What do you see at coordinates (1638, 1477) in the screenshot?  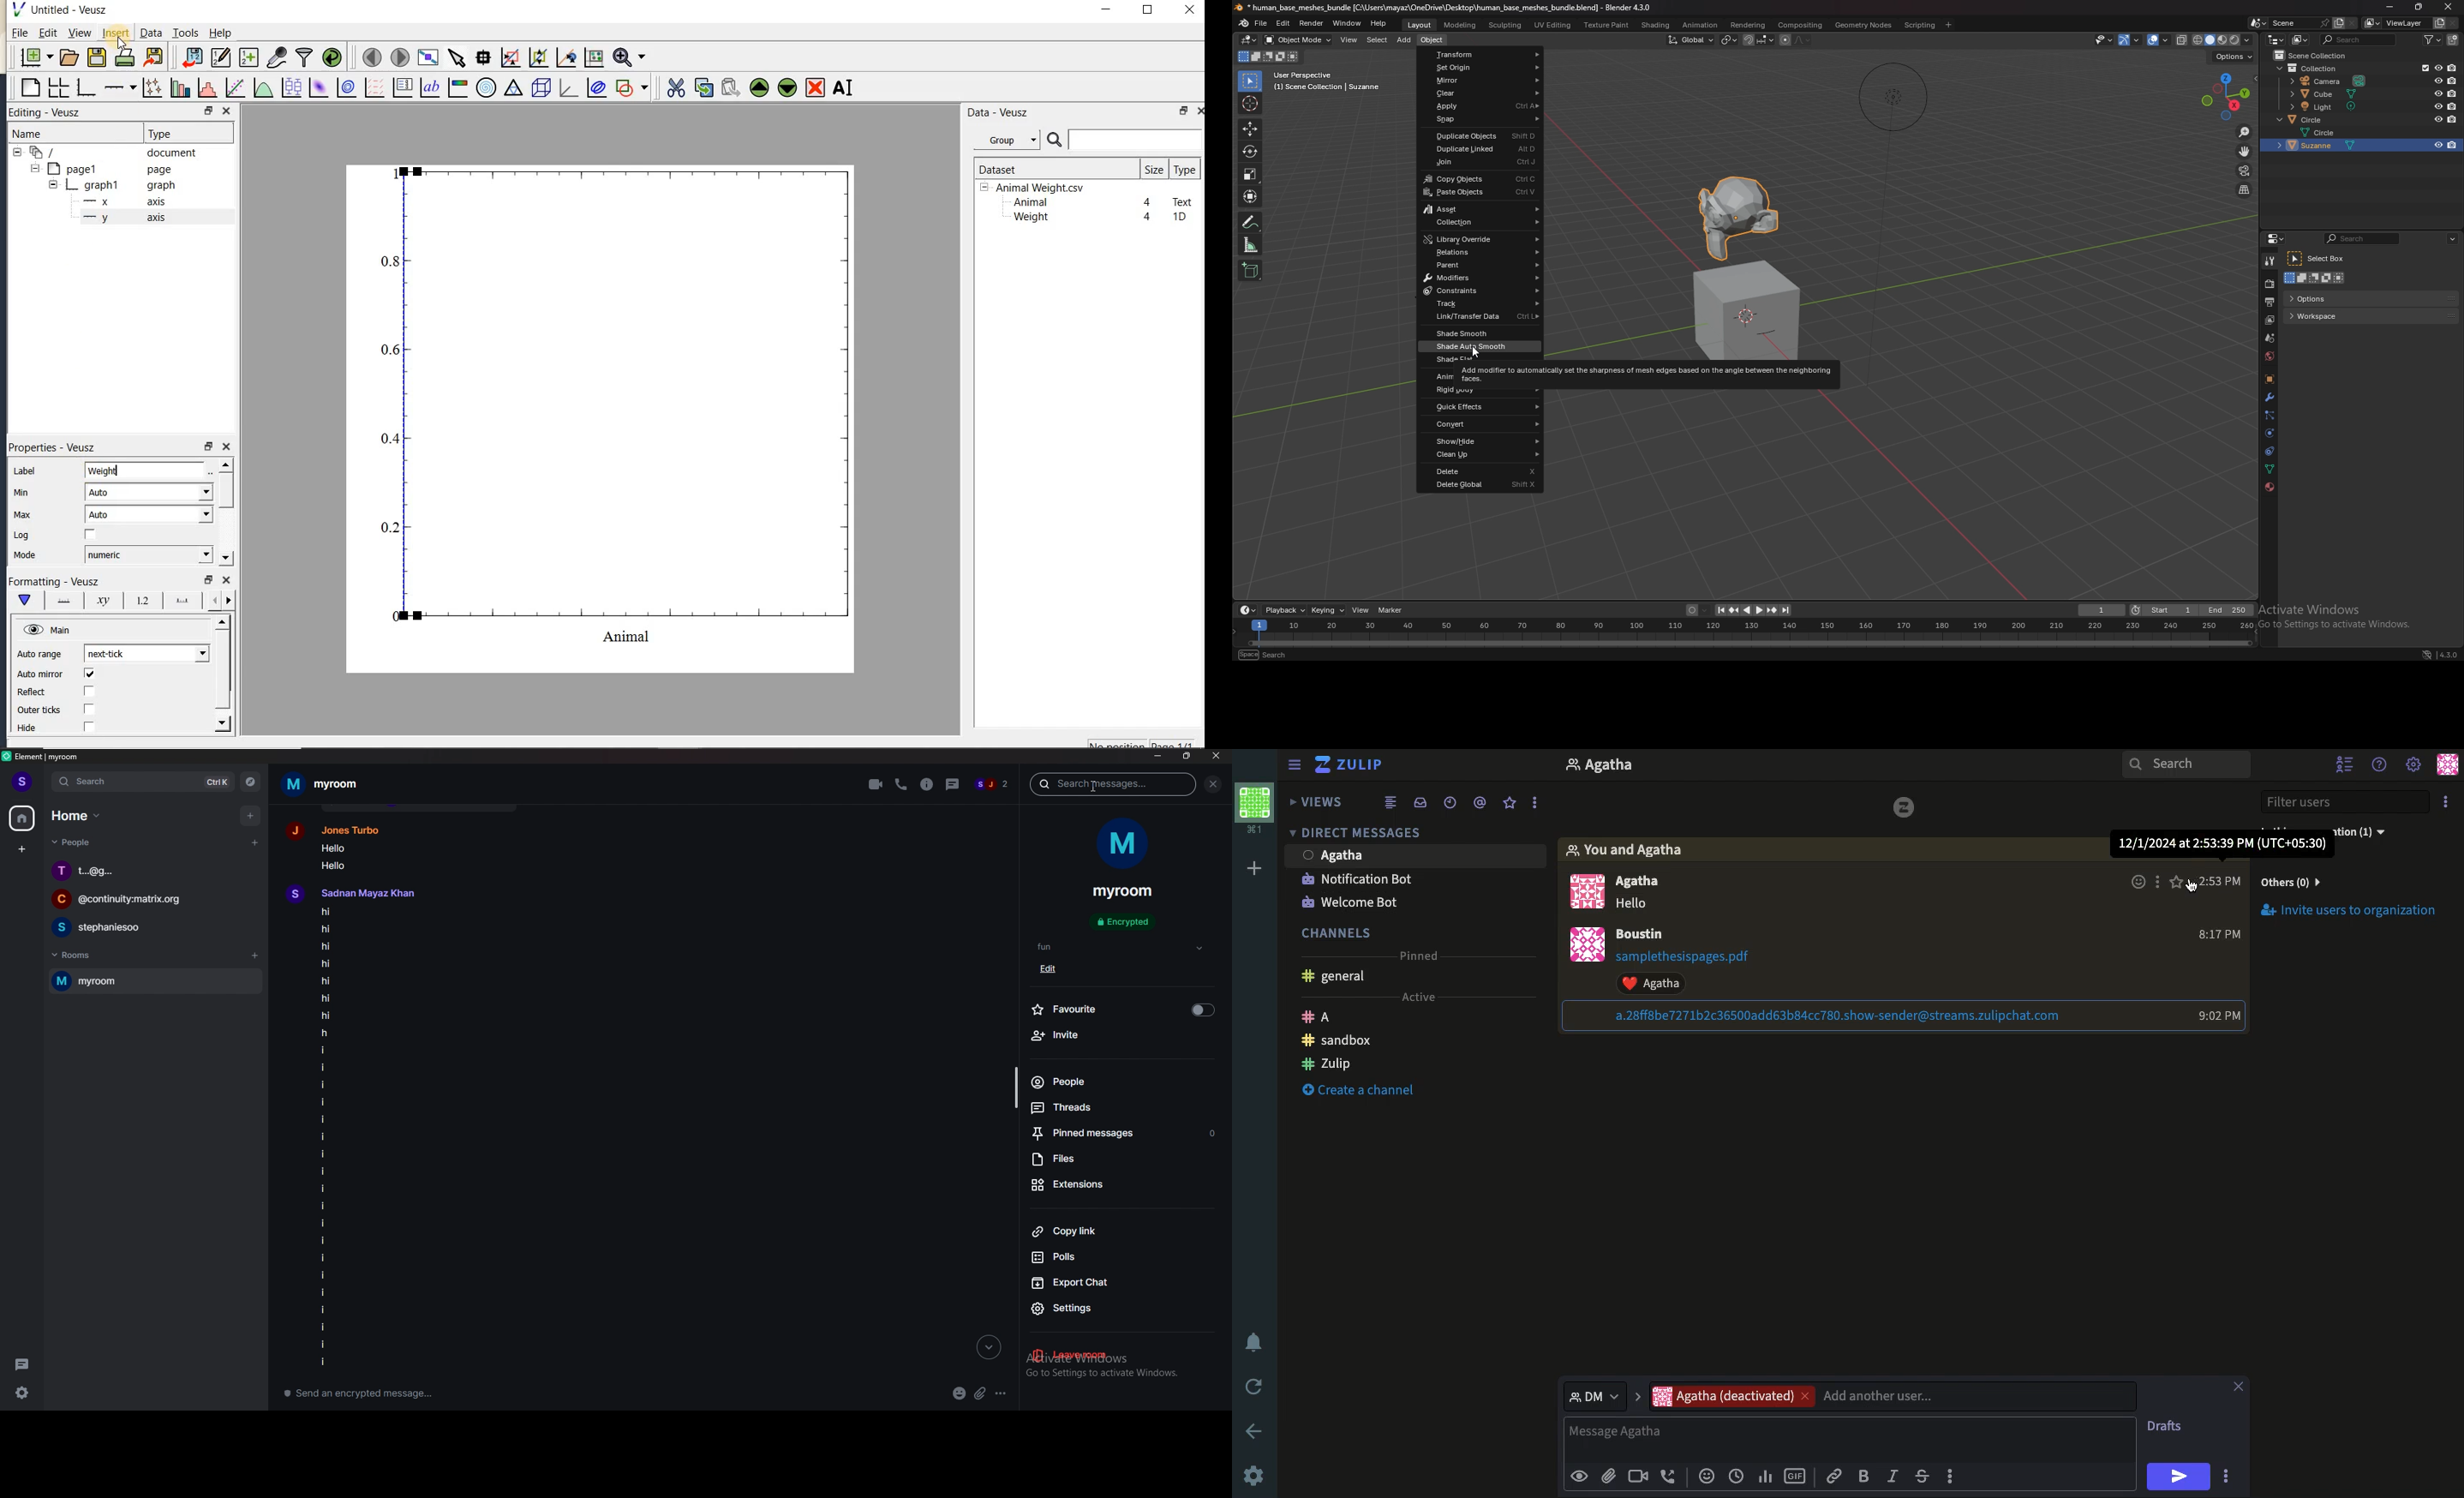 I see `Video` at bounding box center [1638, 1477].